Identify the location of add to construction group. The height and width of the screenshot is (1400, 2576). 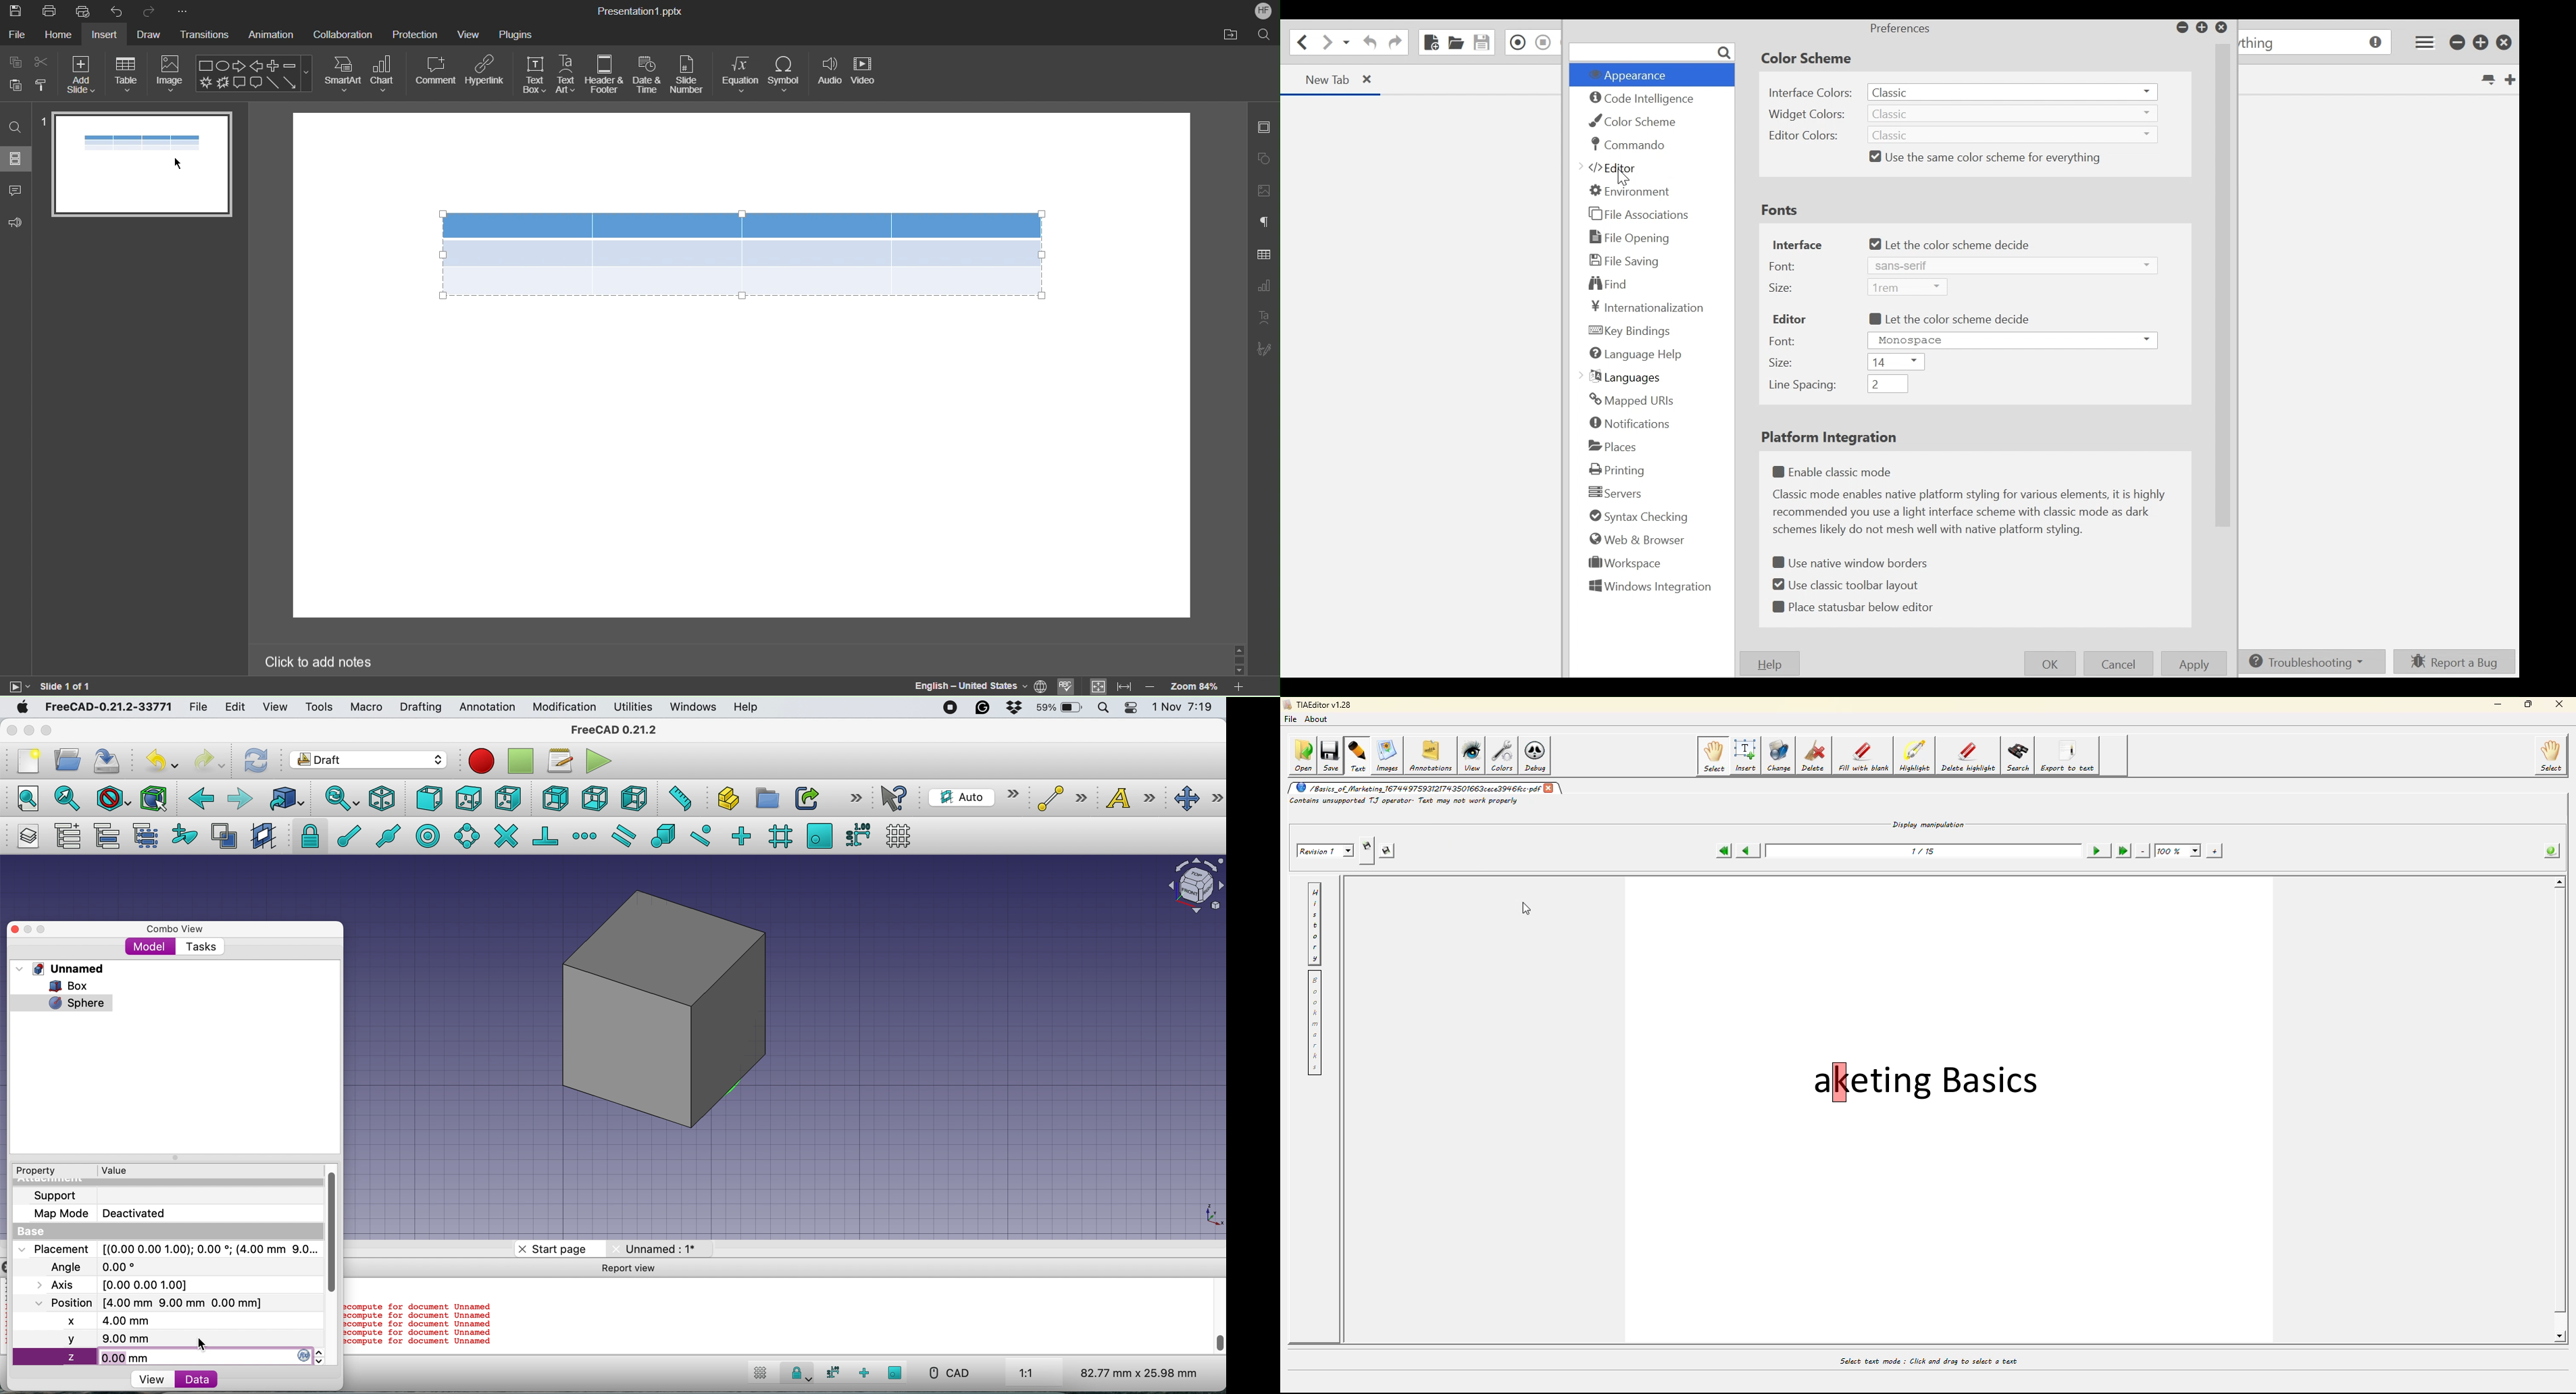
(187, 835).